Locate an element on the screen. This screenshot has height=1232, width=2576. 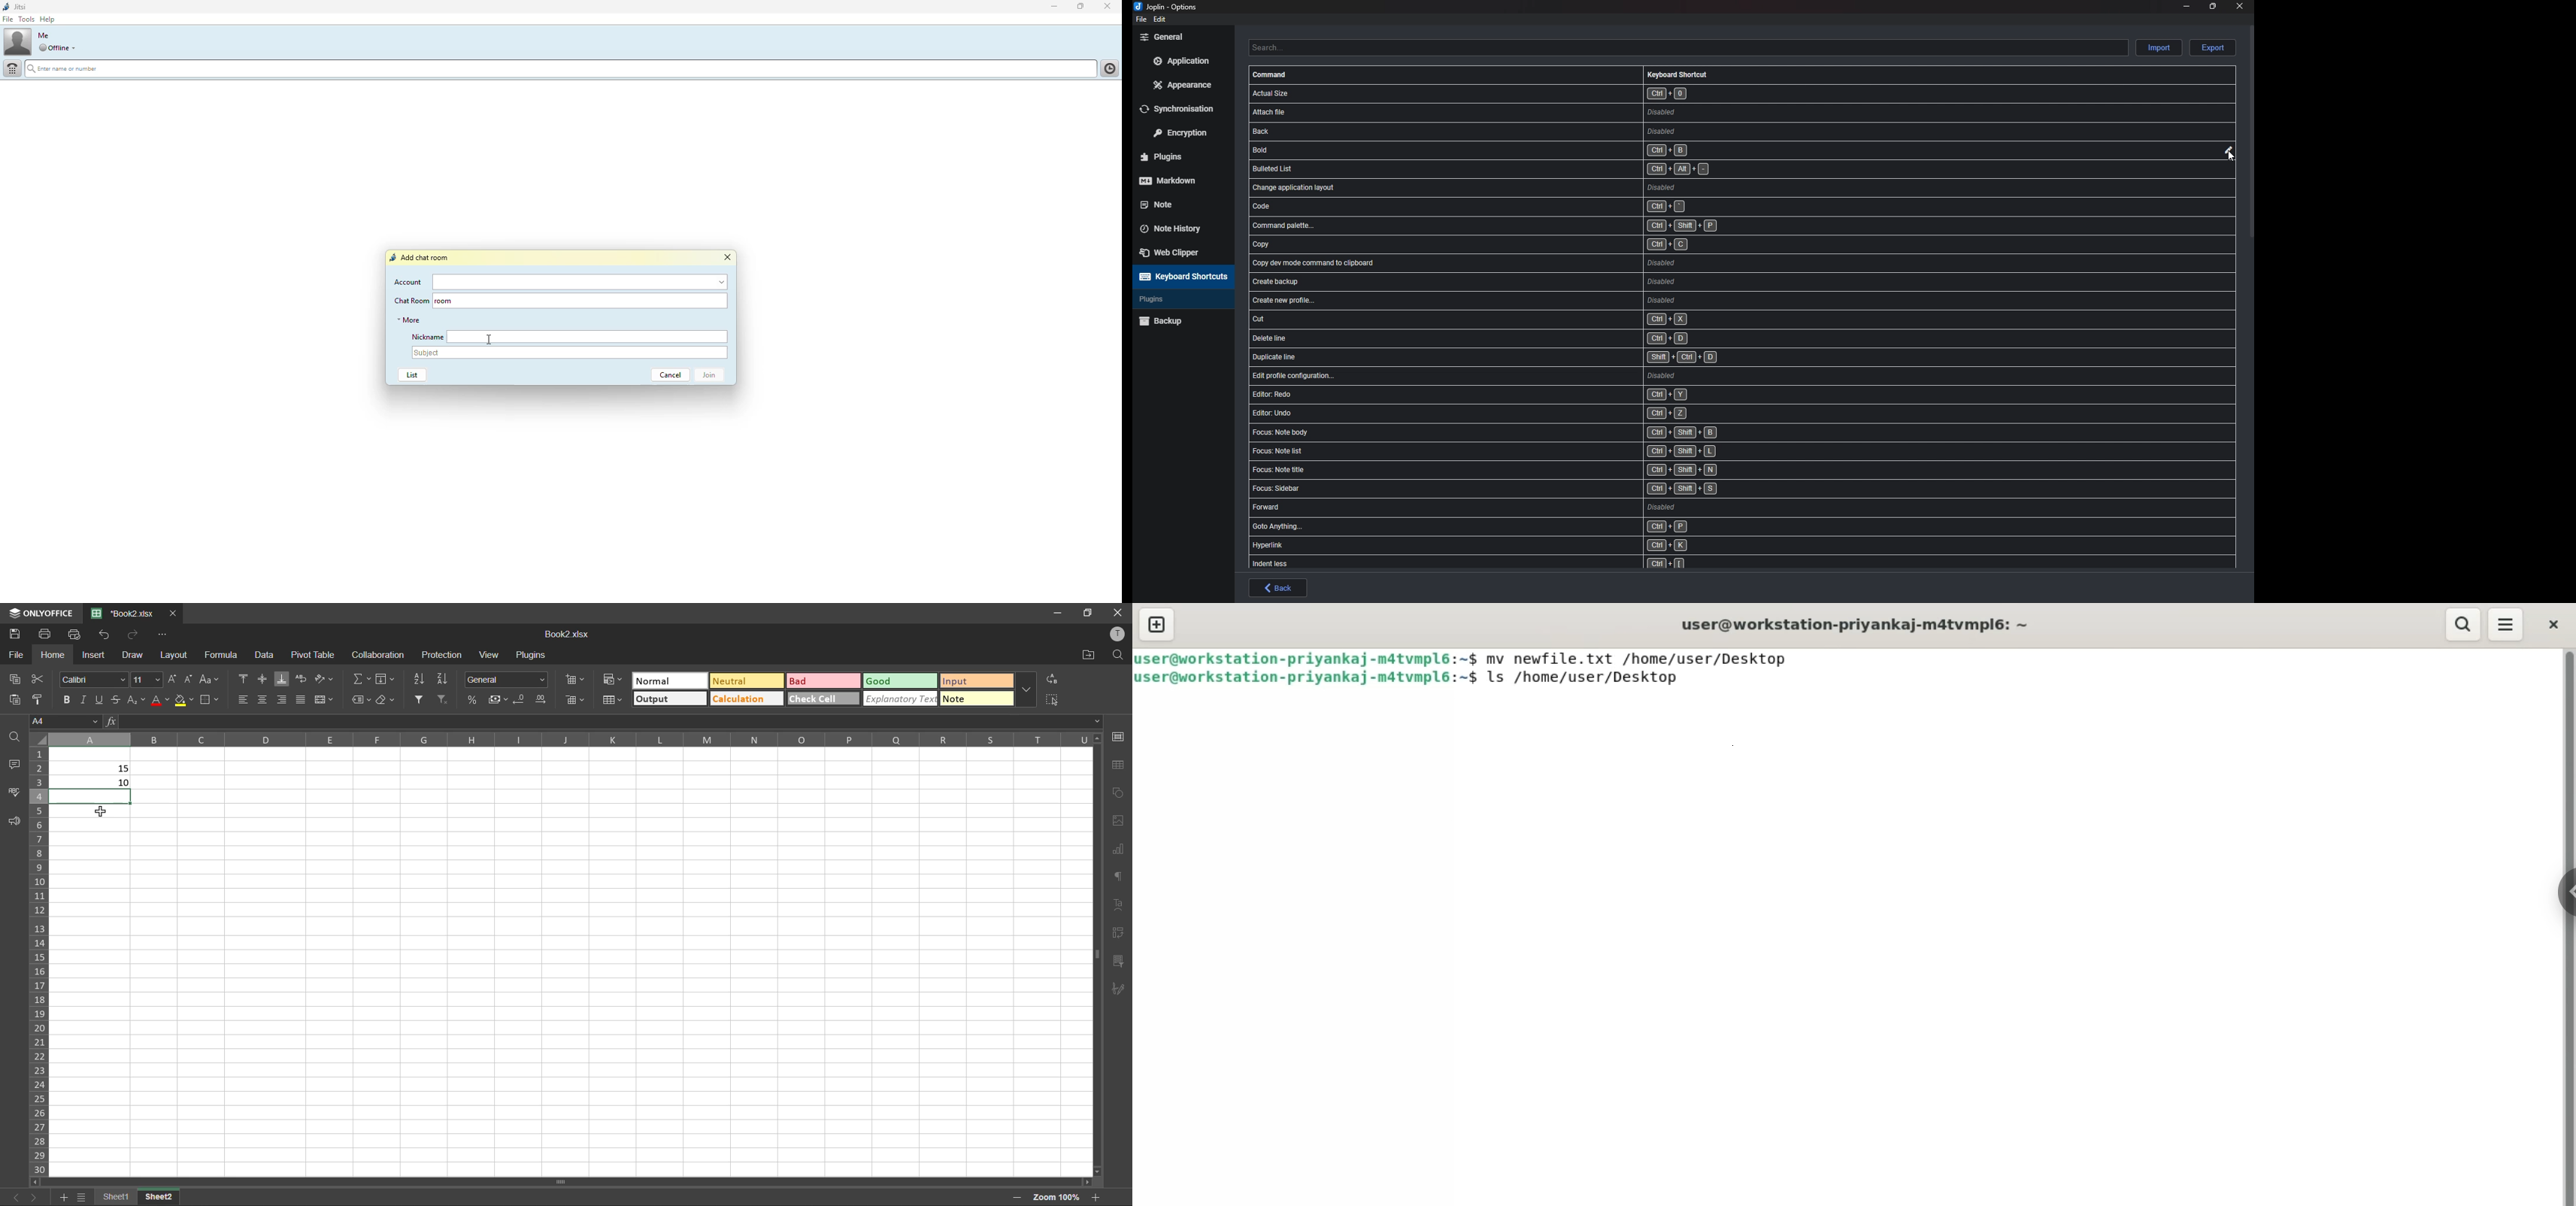
shortcut is located at coordinates (1522, 187).